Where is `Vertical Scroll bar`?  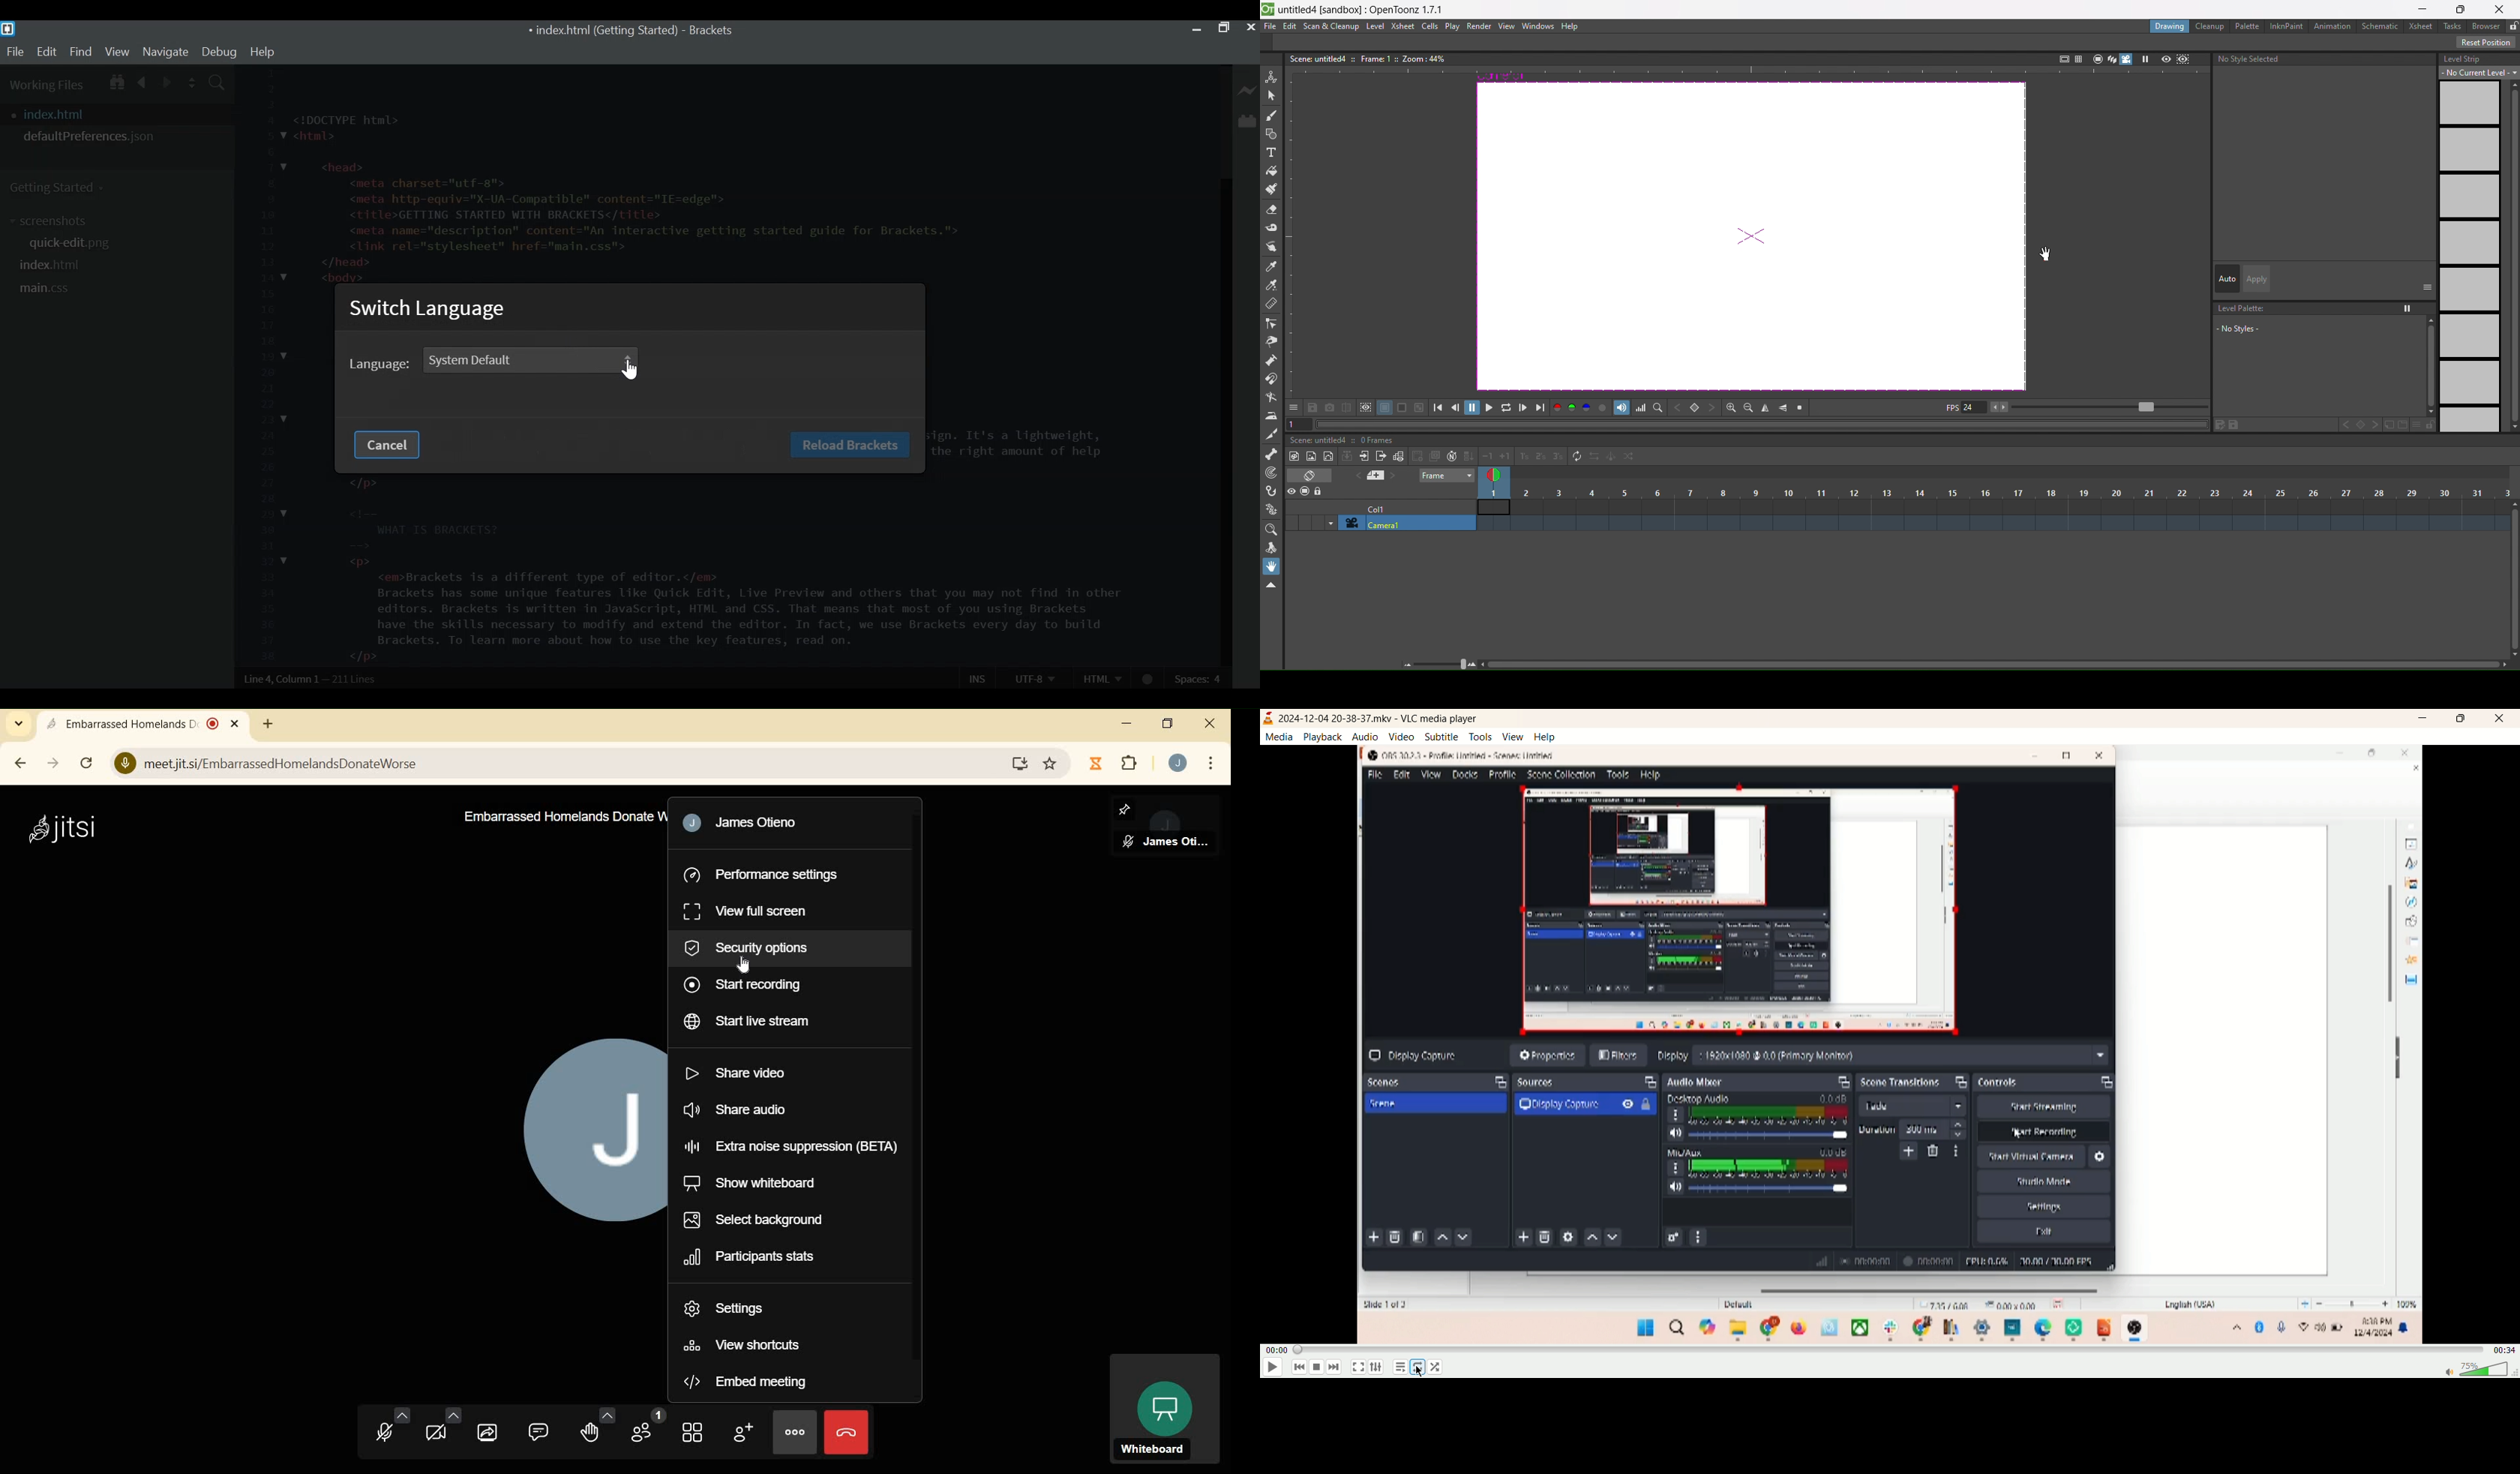
Vertical Scroll bar is located at coordinates (1224, 422).